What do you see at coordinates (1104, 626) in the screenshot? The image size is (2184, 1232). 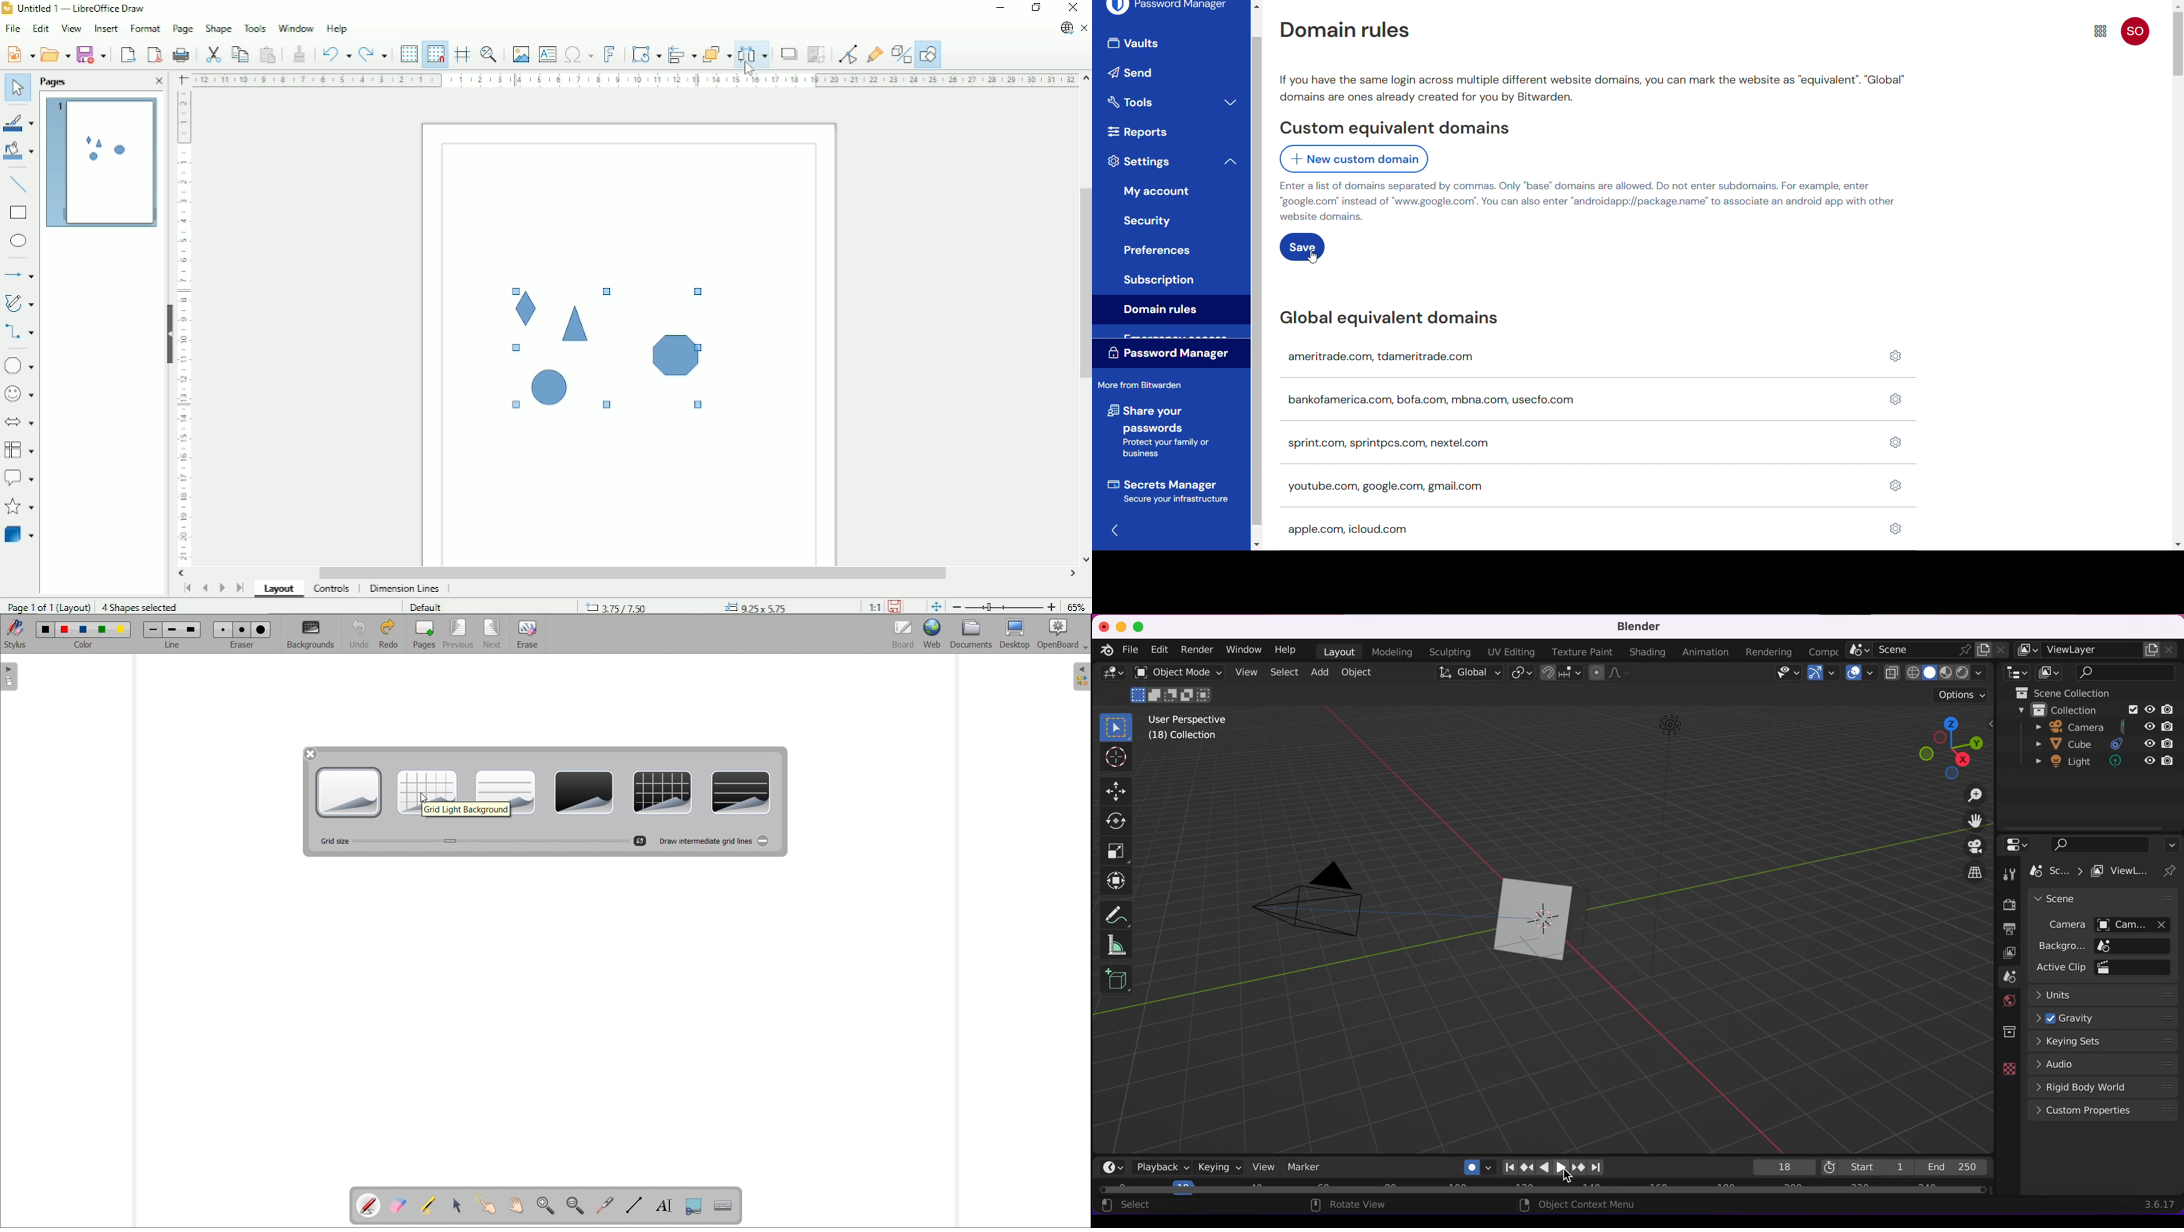 I see `close` at bounding box center [1104, 626].